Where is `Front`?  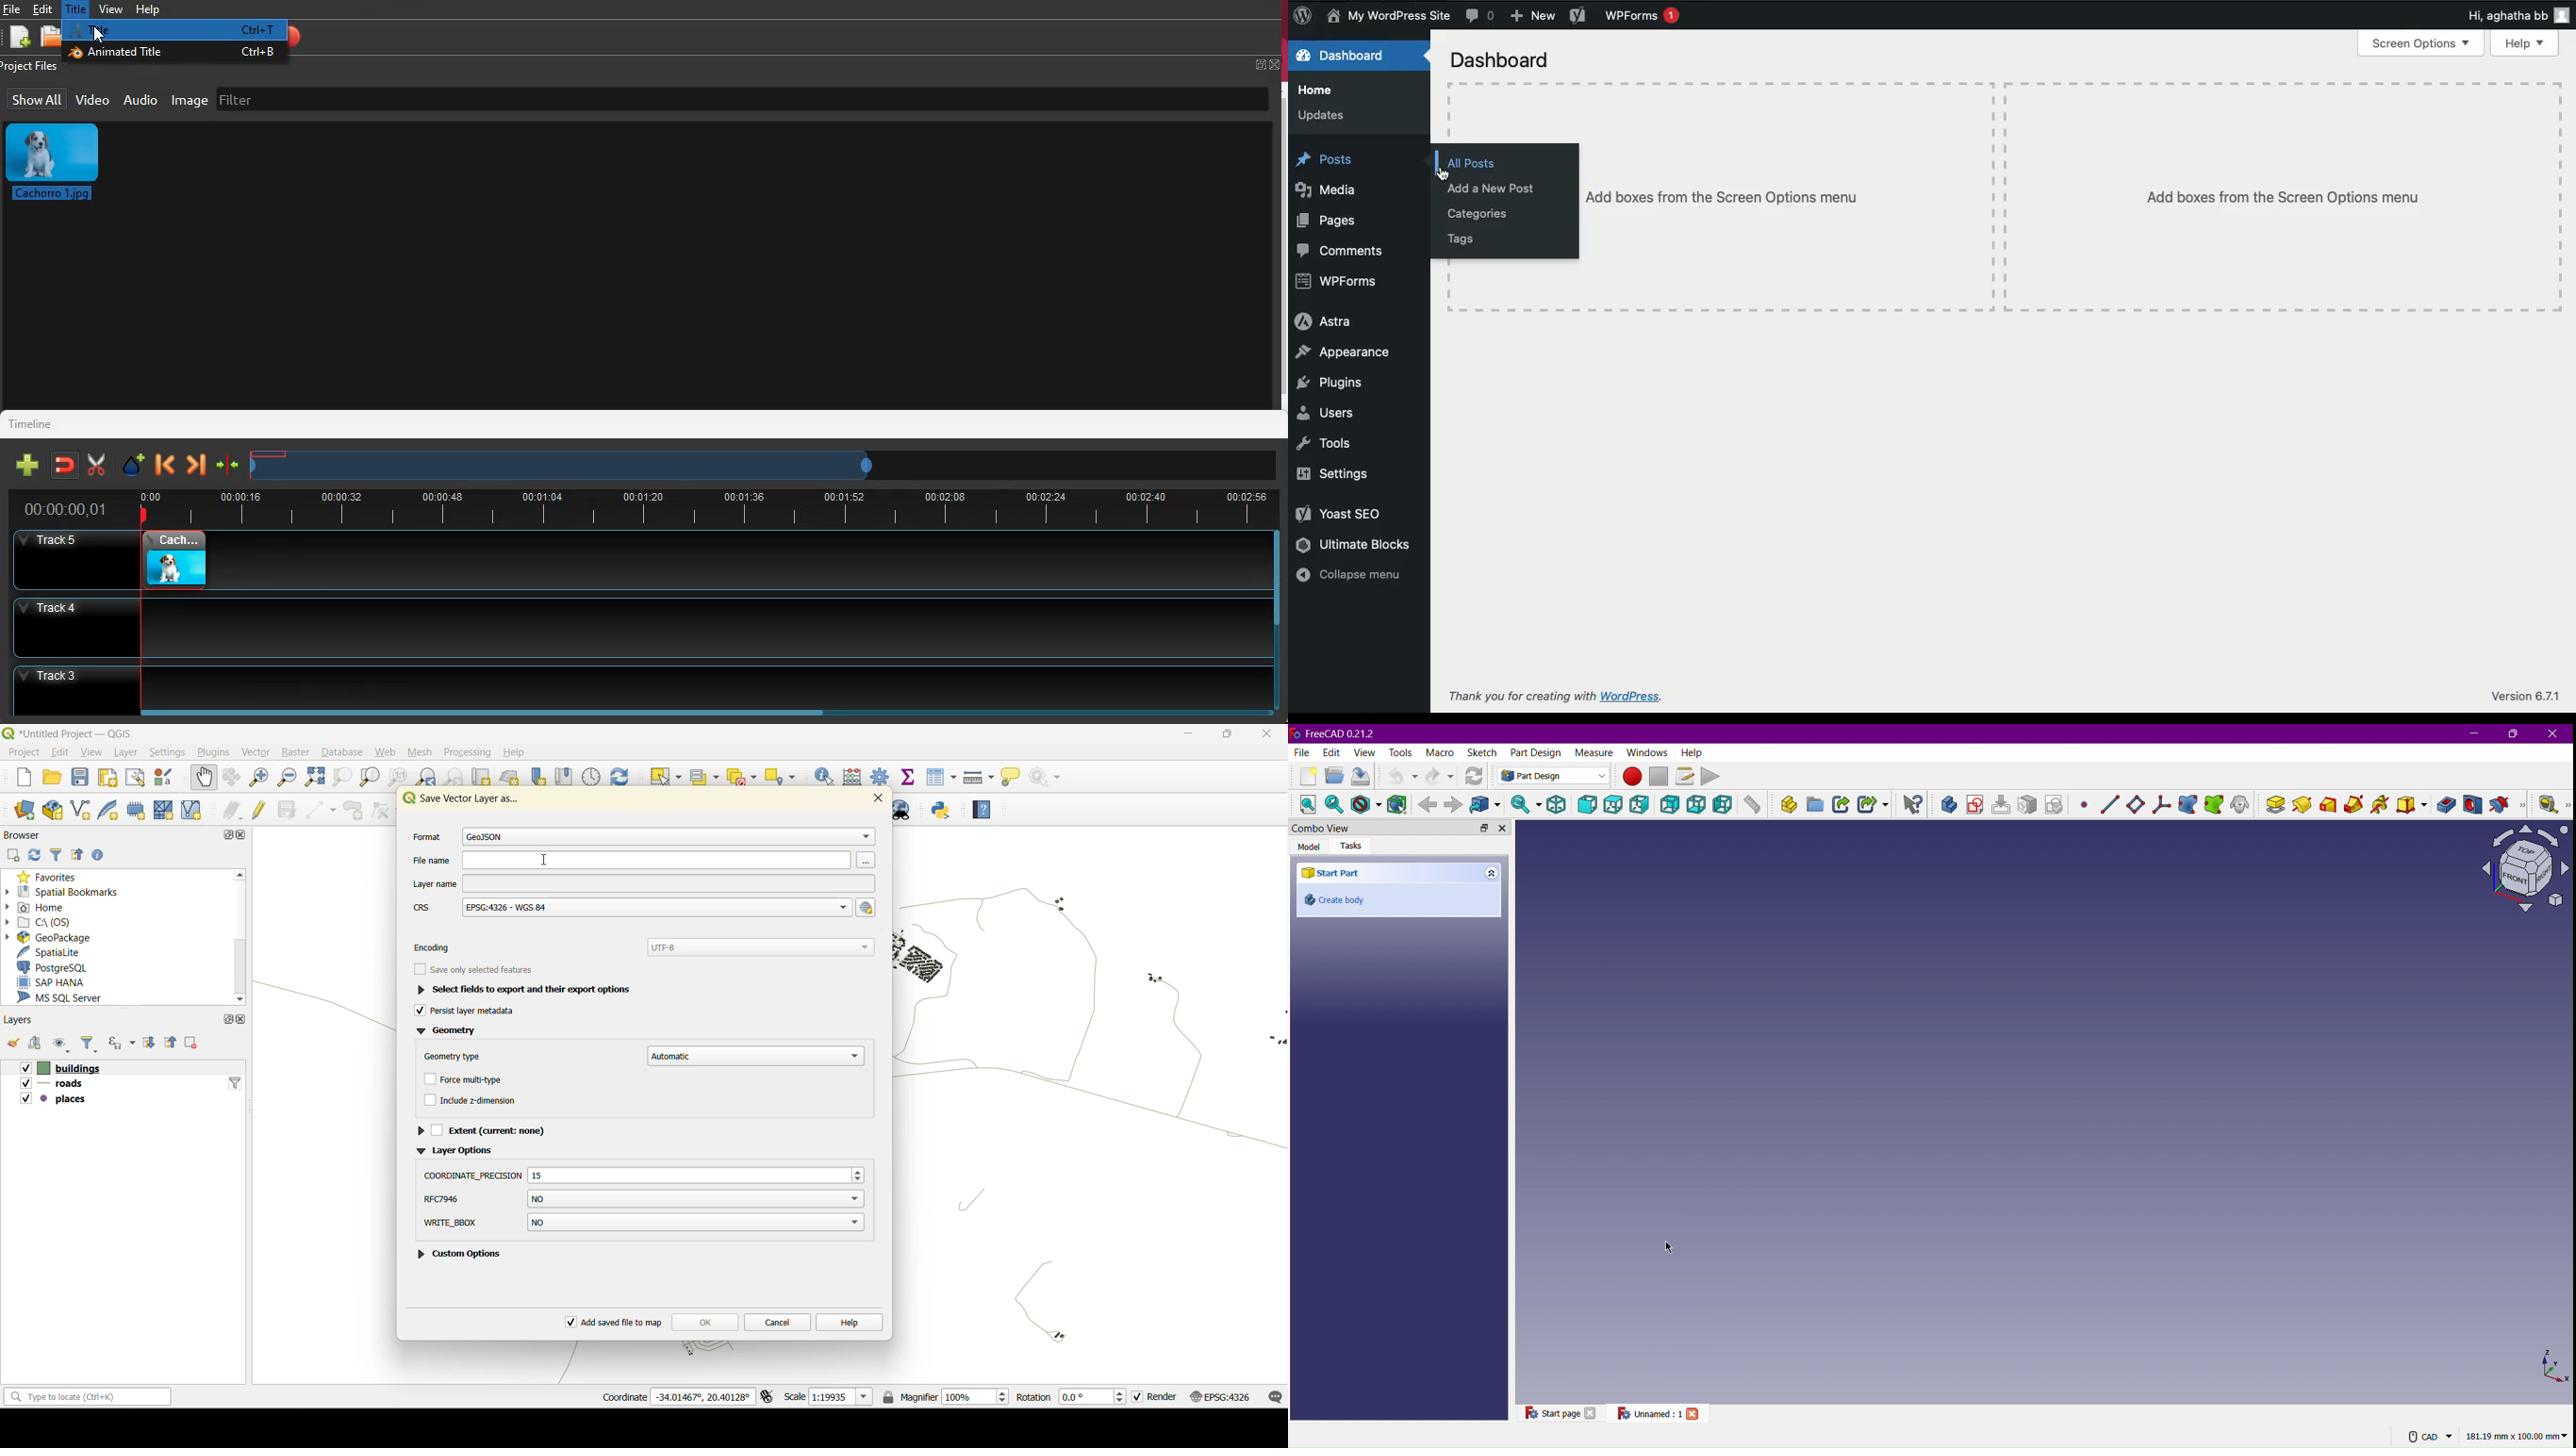 Front is located at coordinates (1586, 804).